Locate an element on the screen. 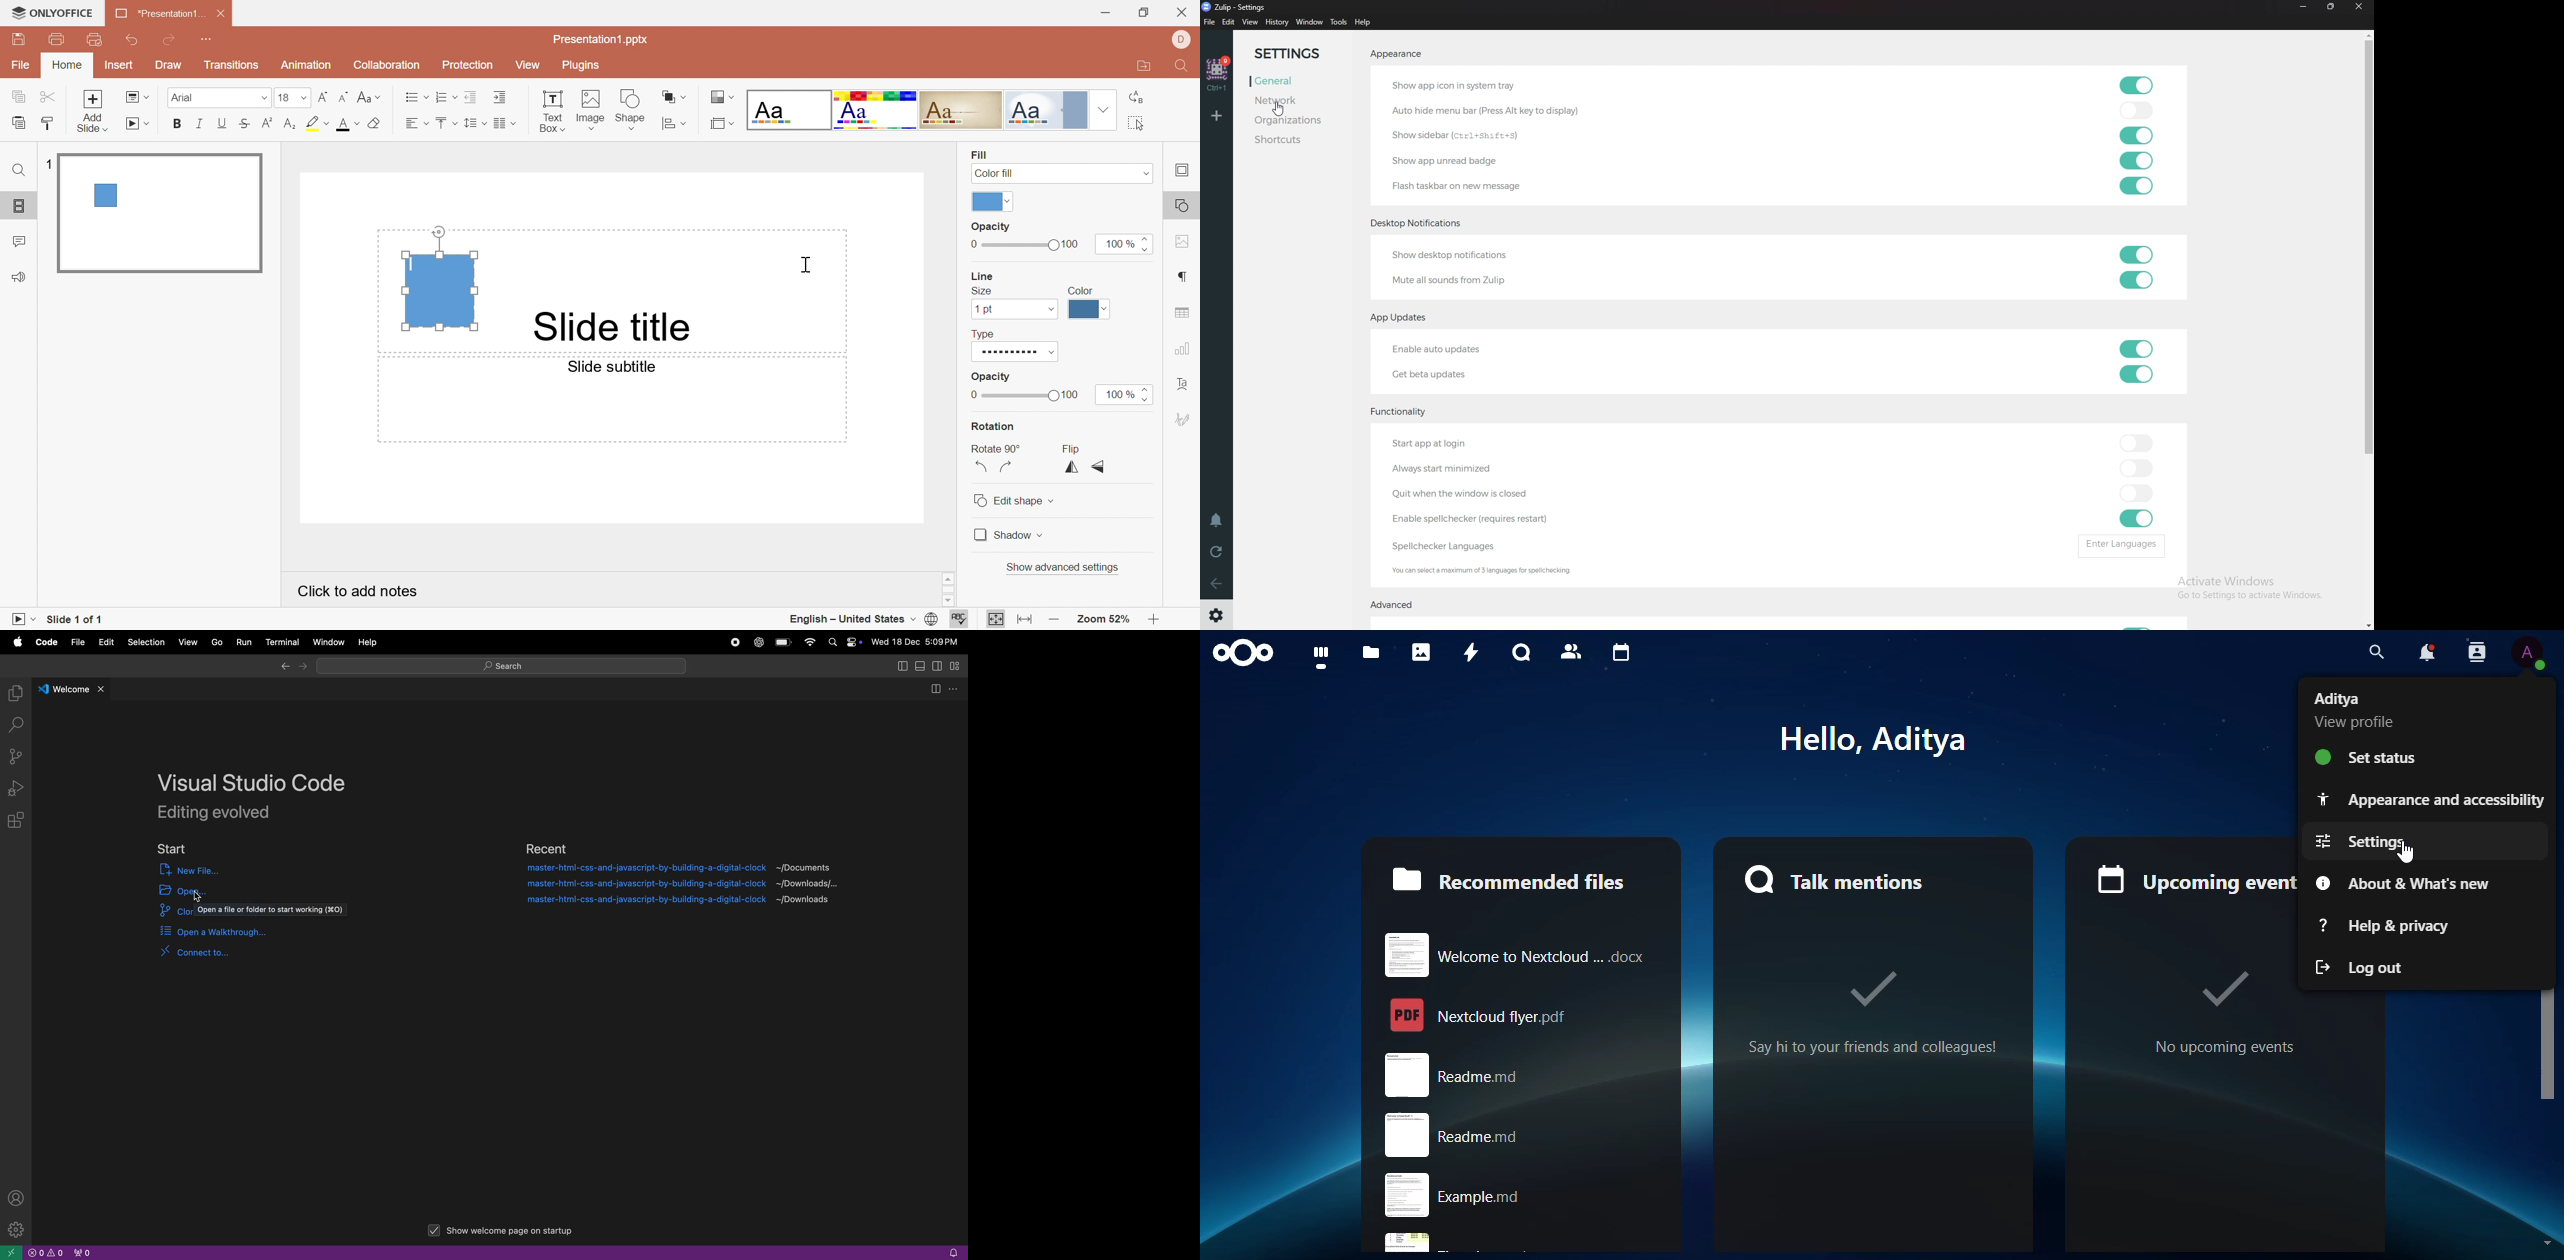 The height and width of the screenshot is (1260, 2576). Line is located at coordinates (979, 276).